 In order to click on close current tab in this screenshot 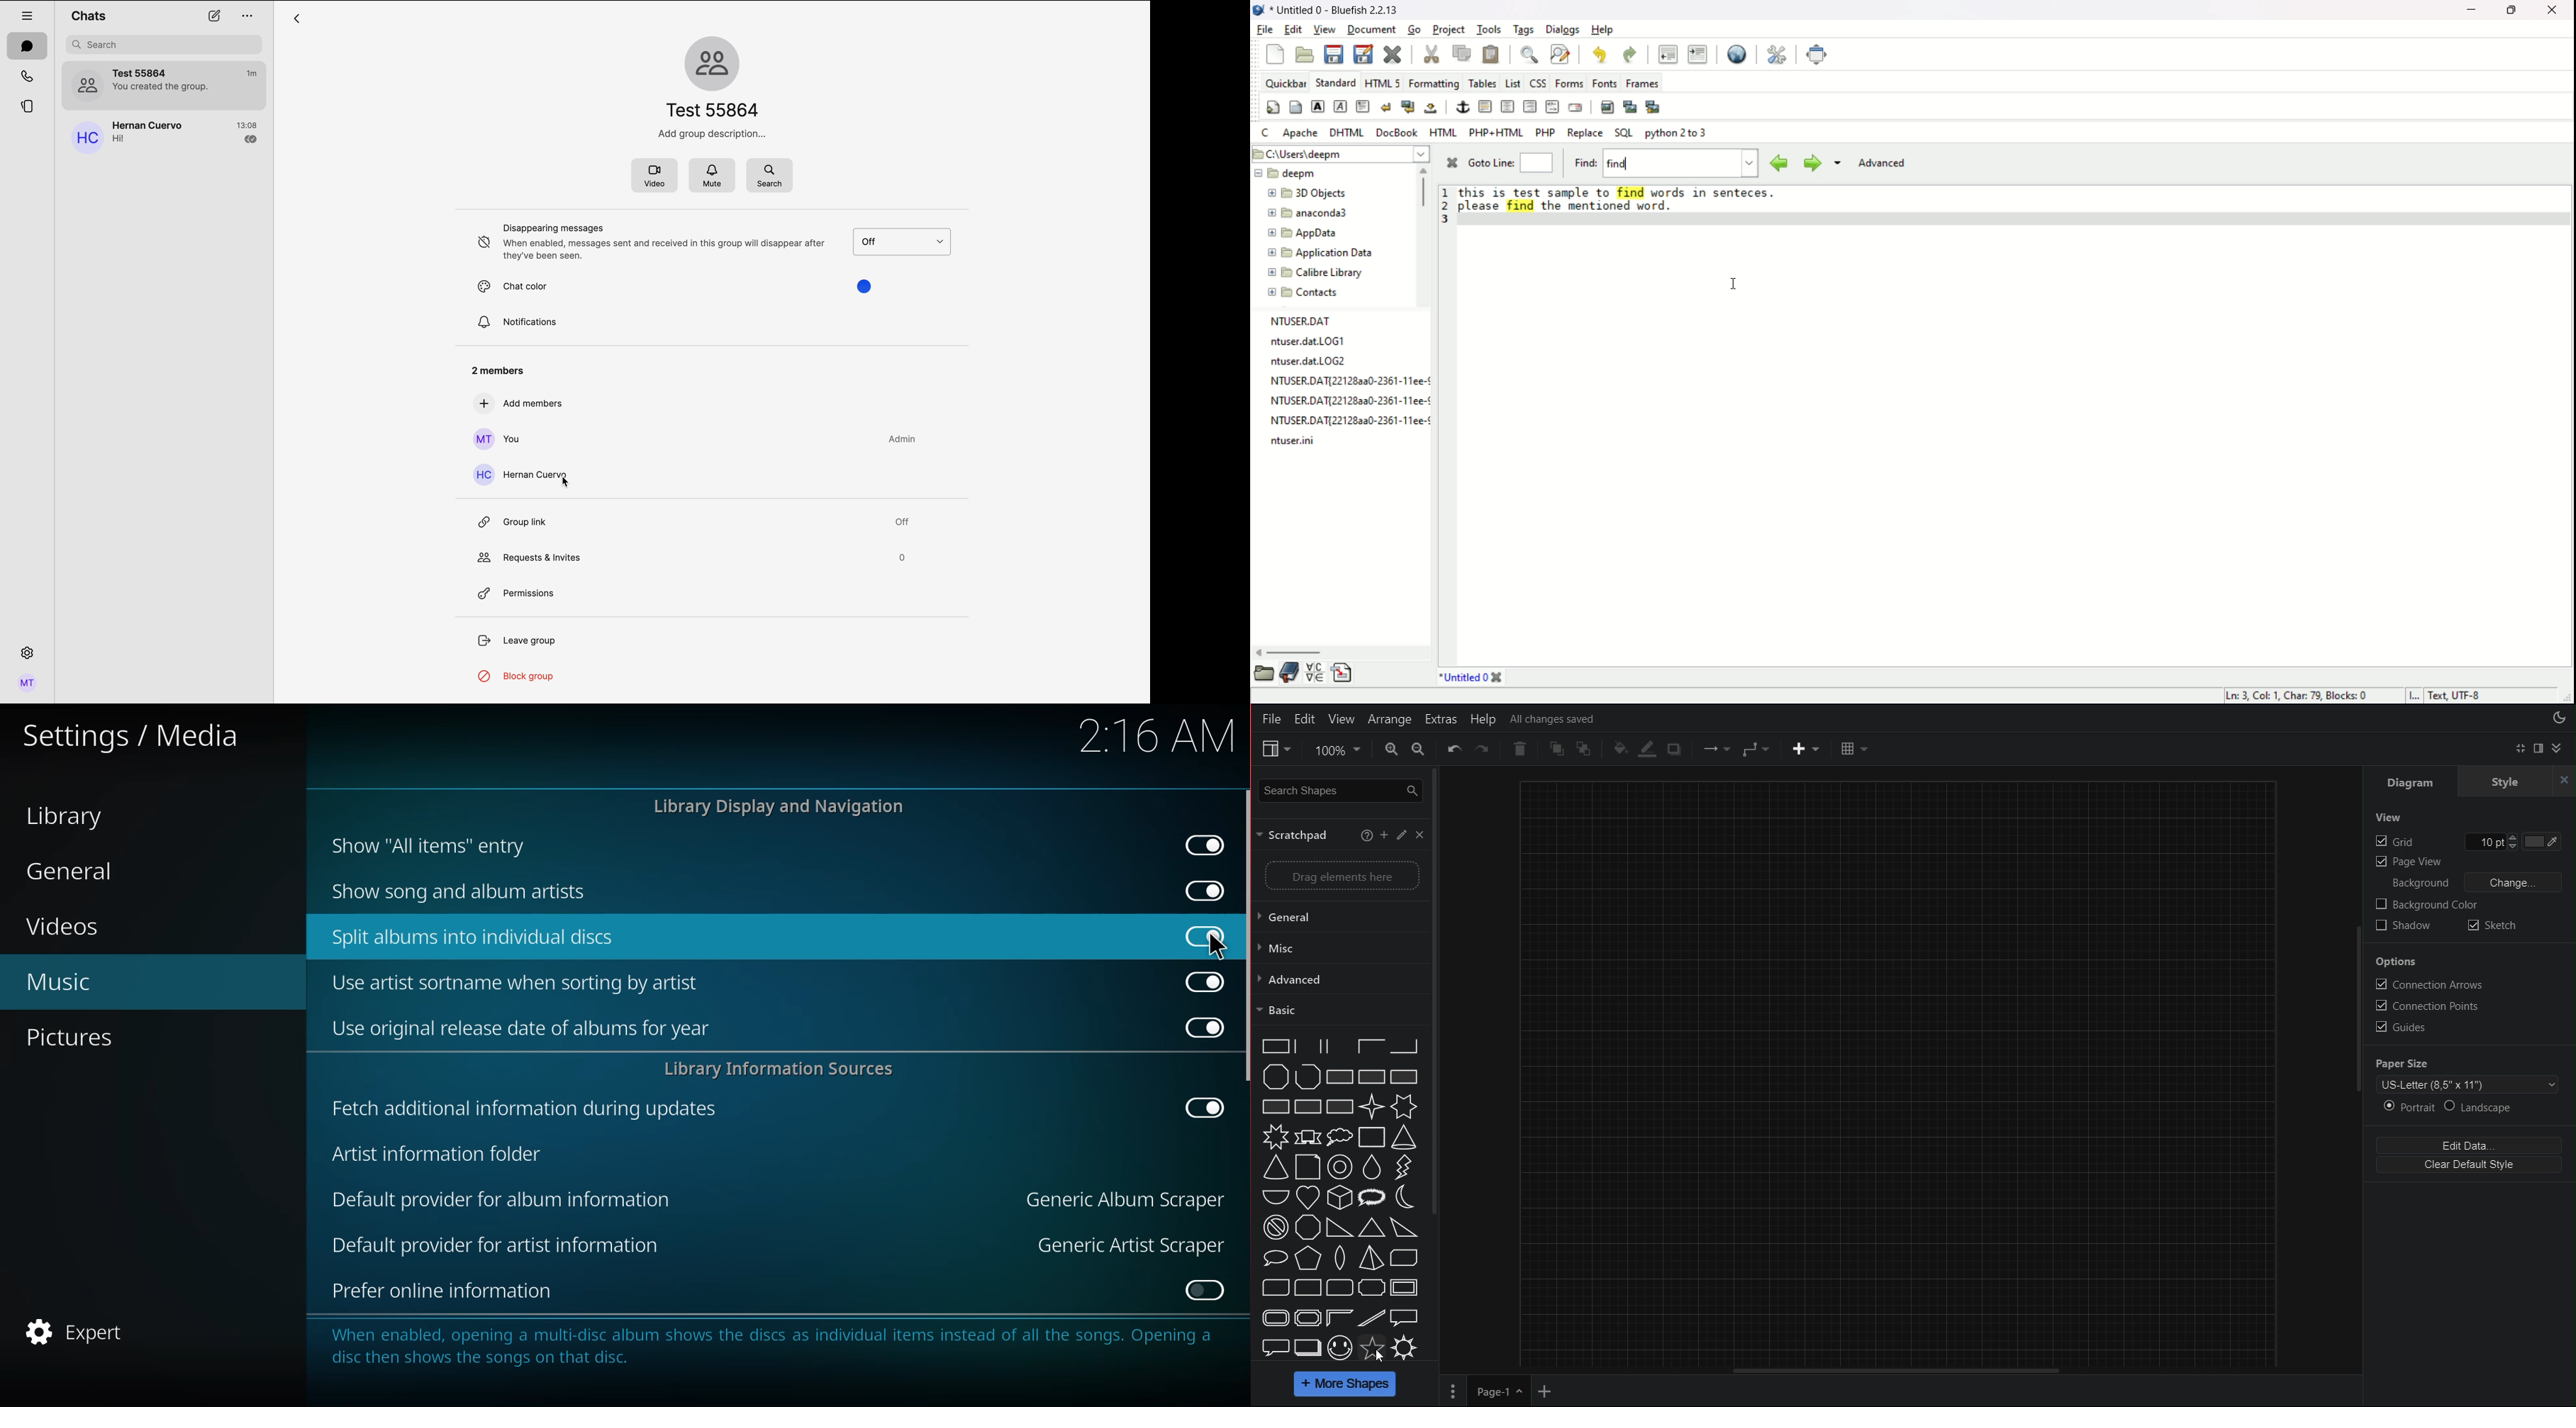, I will do `click(1498, 679)`.